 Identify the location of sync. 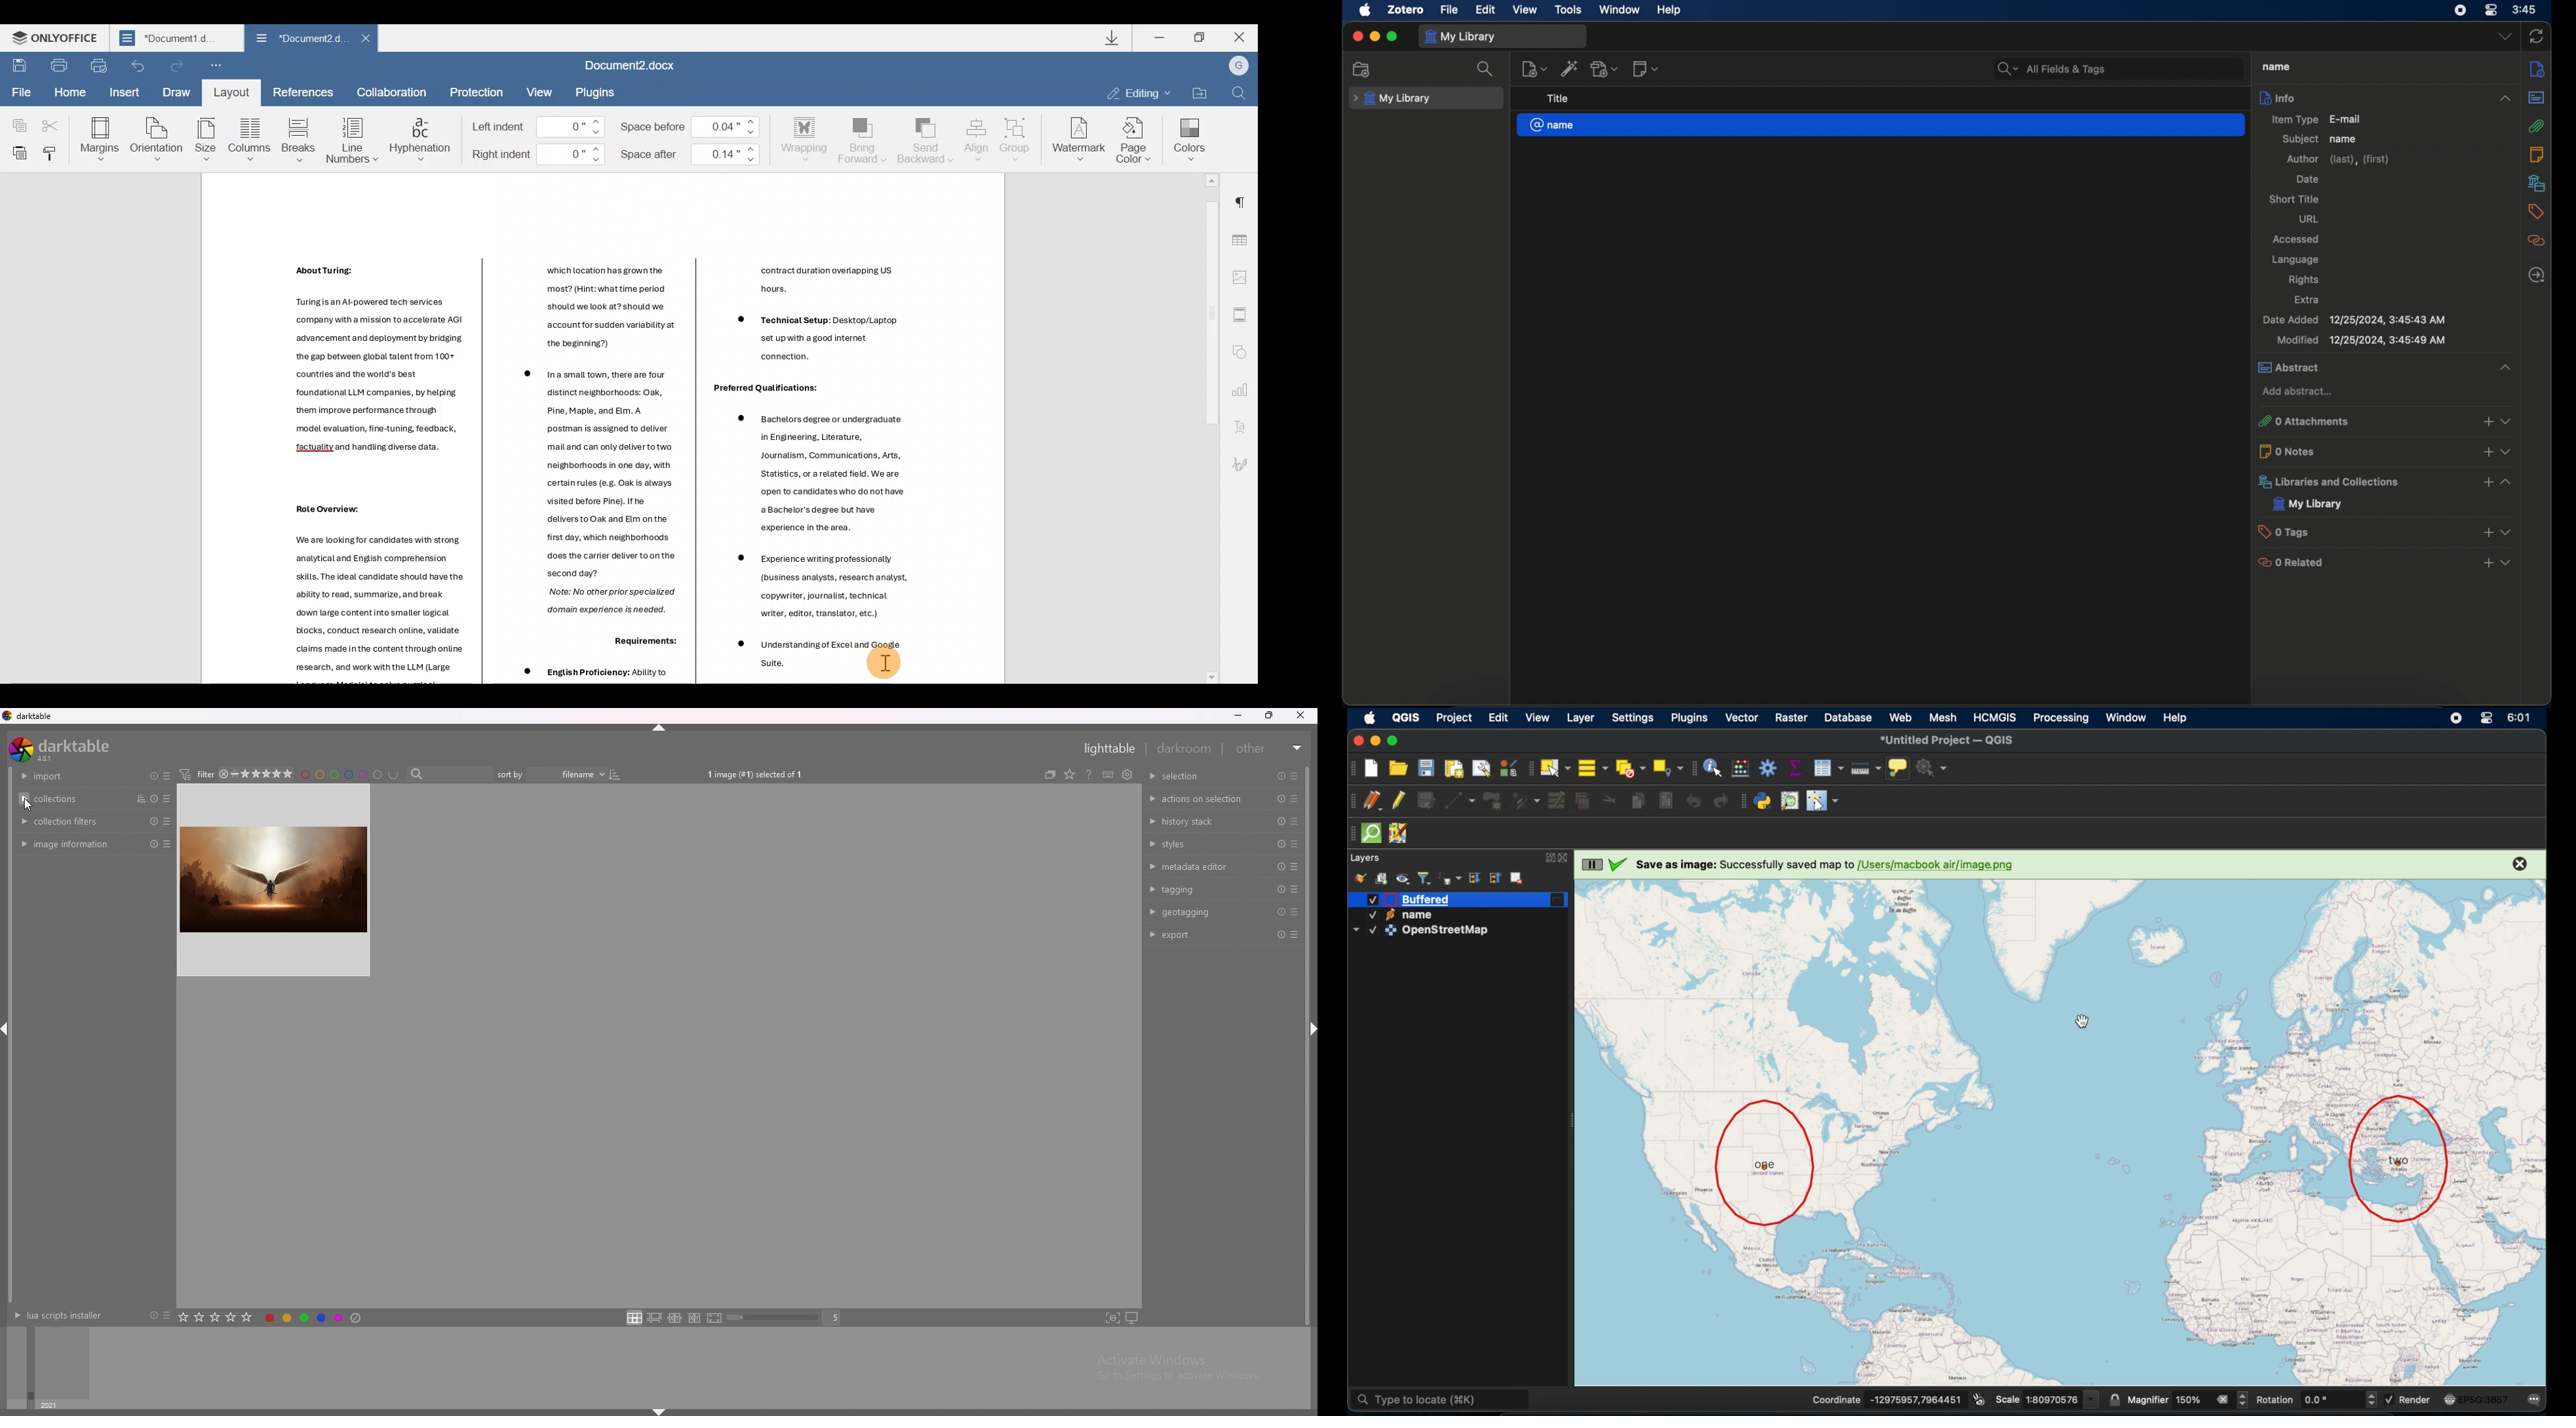
(2537, 35).